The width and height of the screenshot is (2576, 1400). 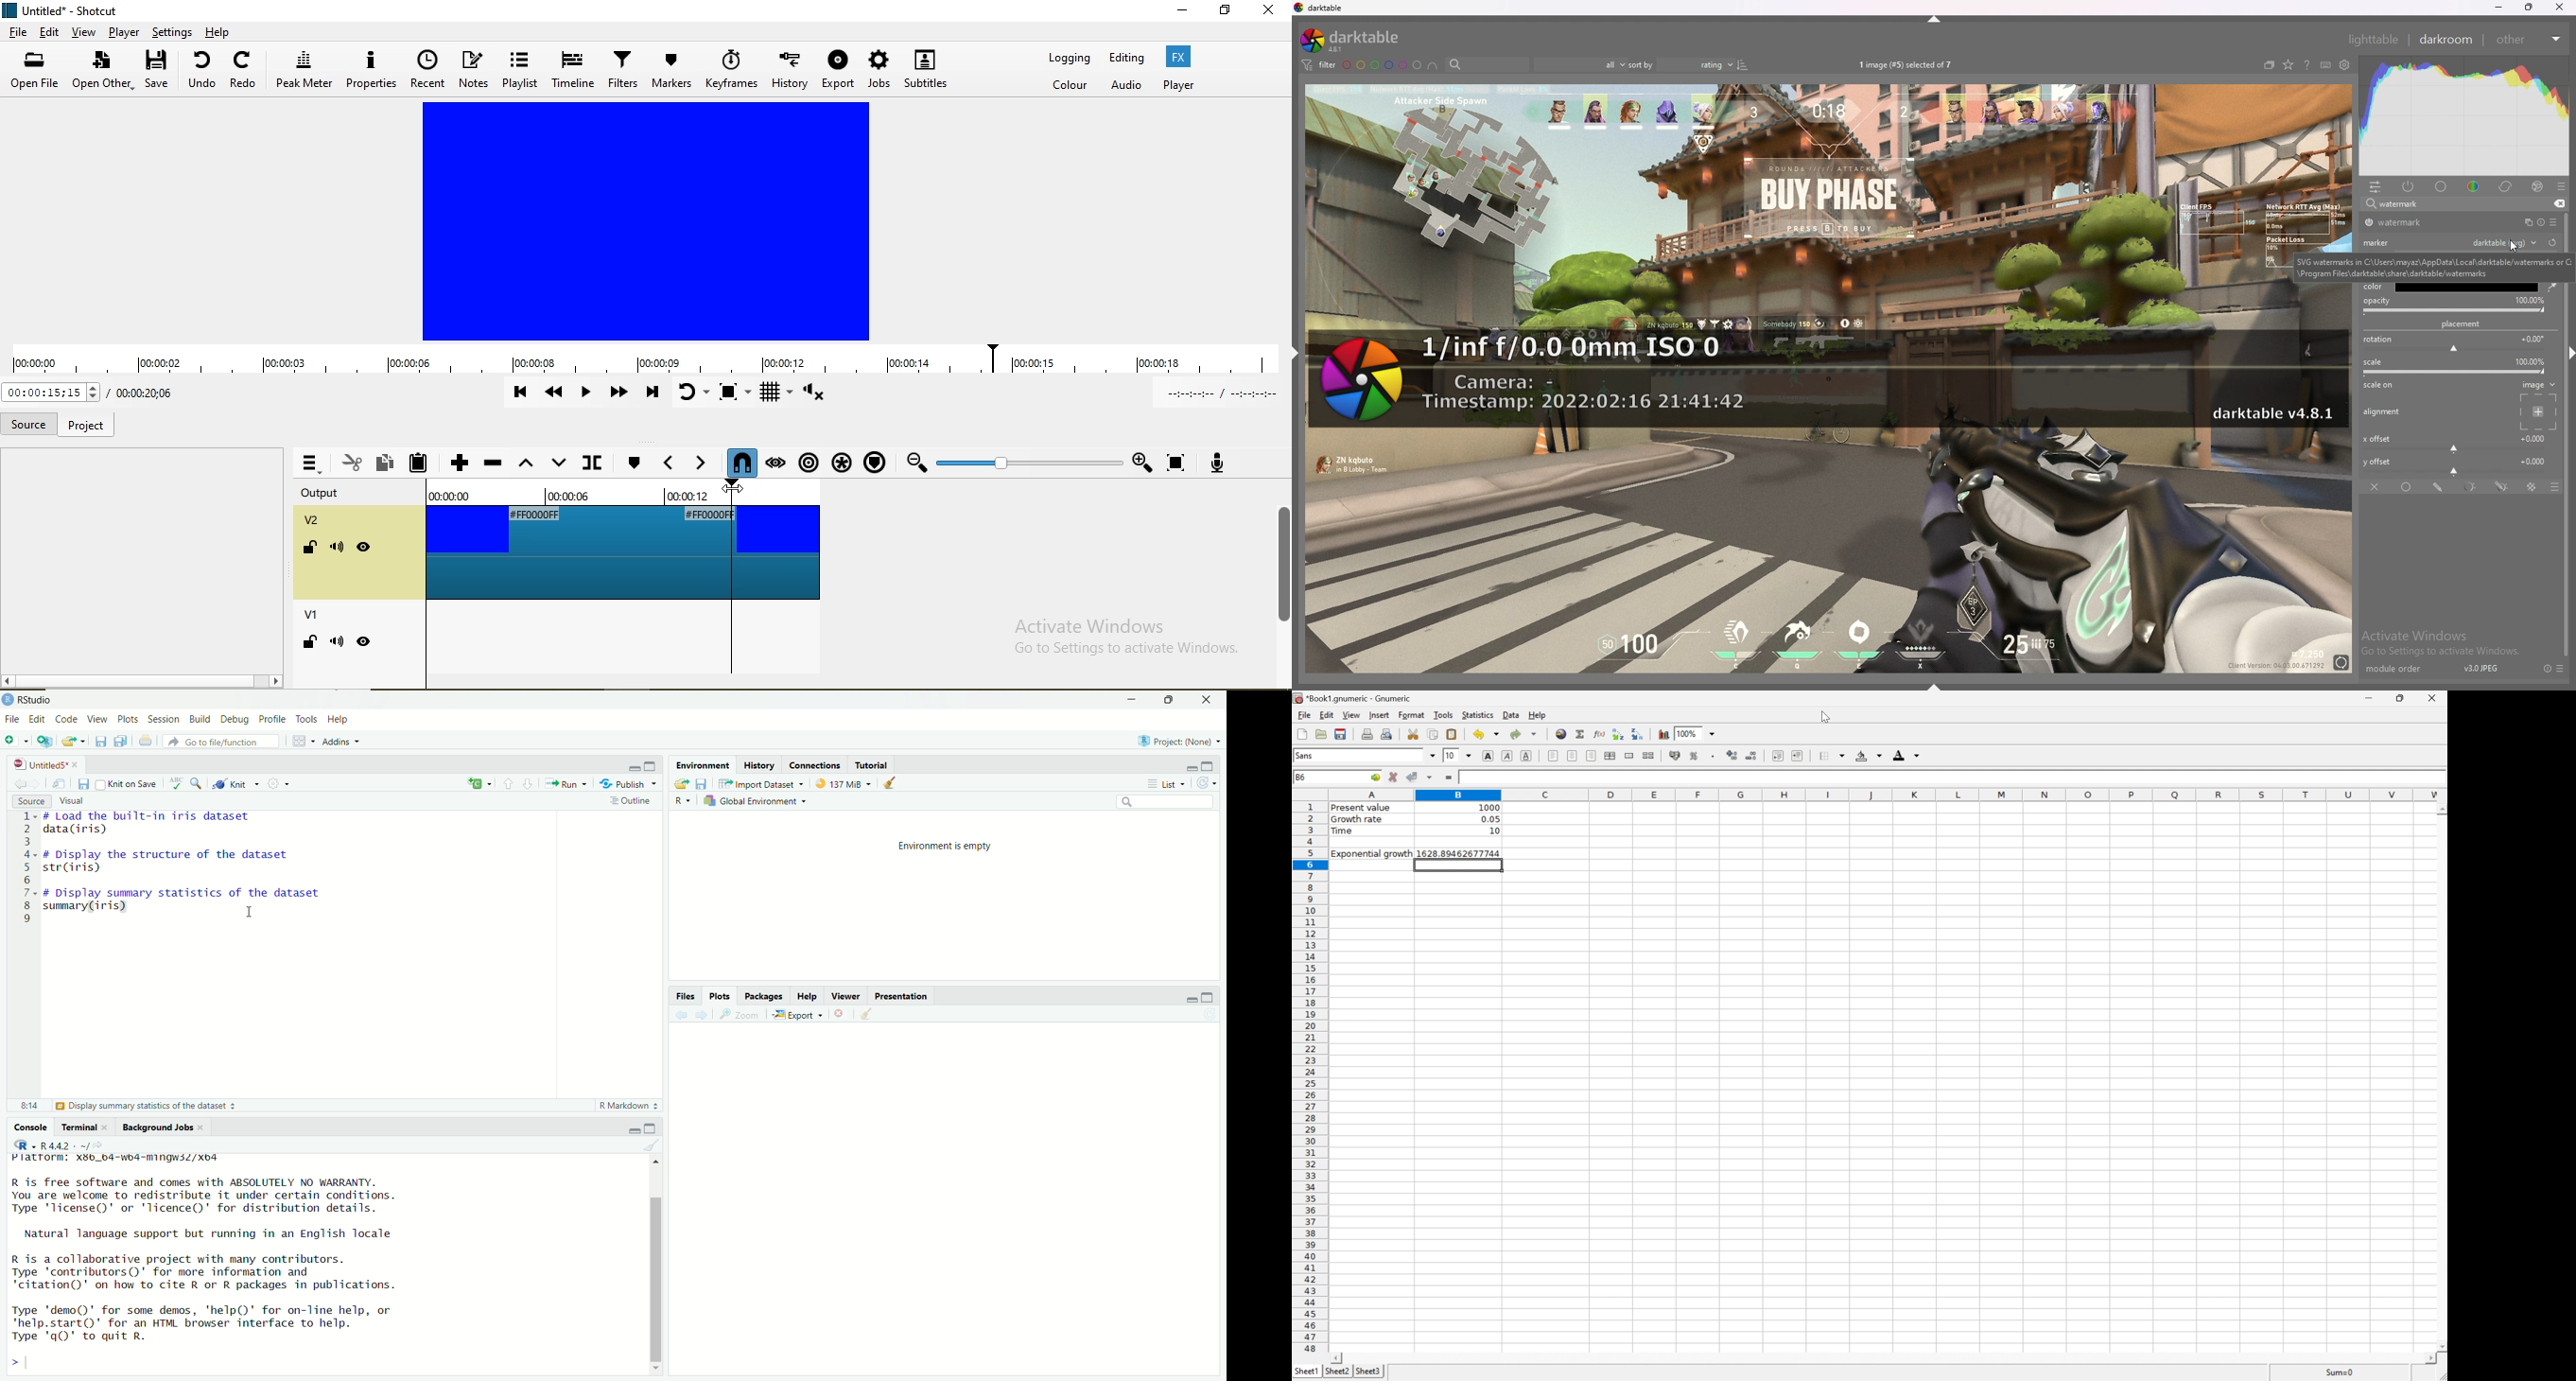 I want to click on Build, so click(x=200, y=719).